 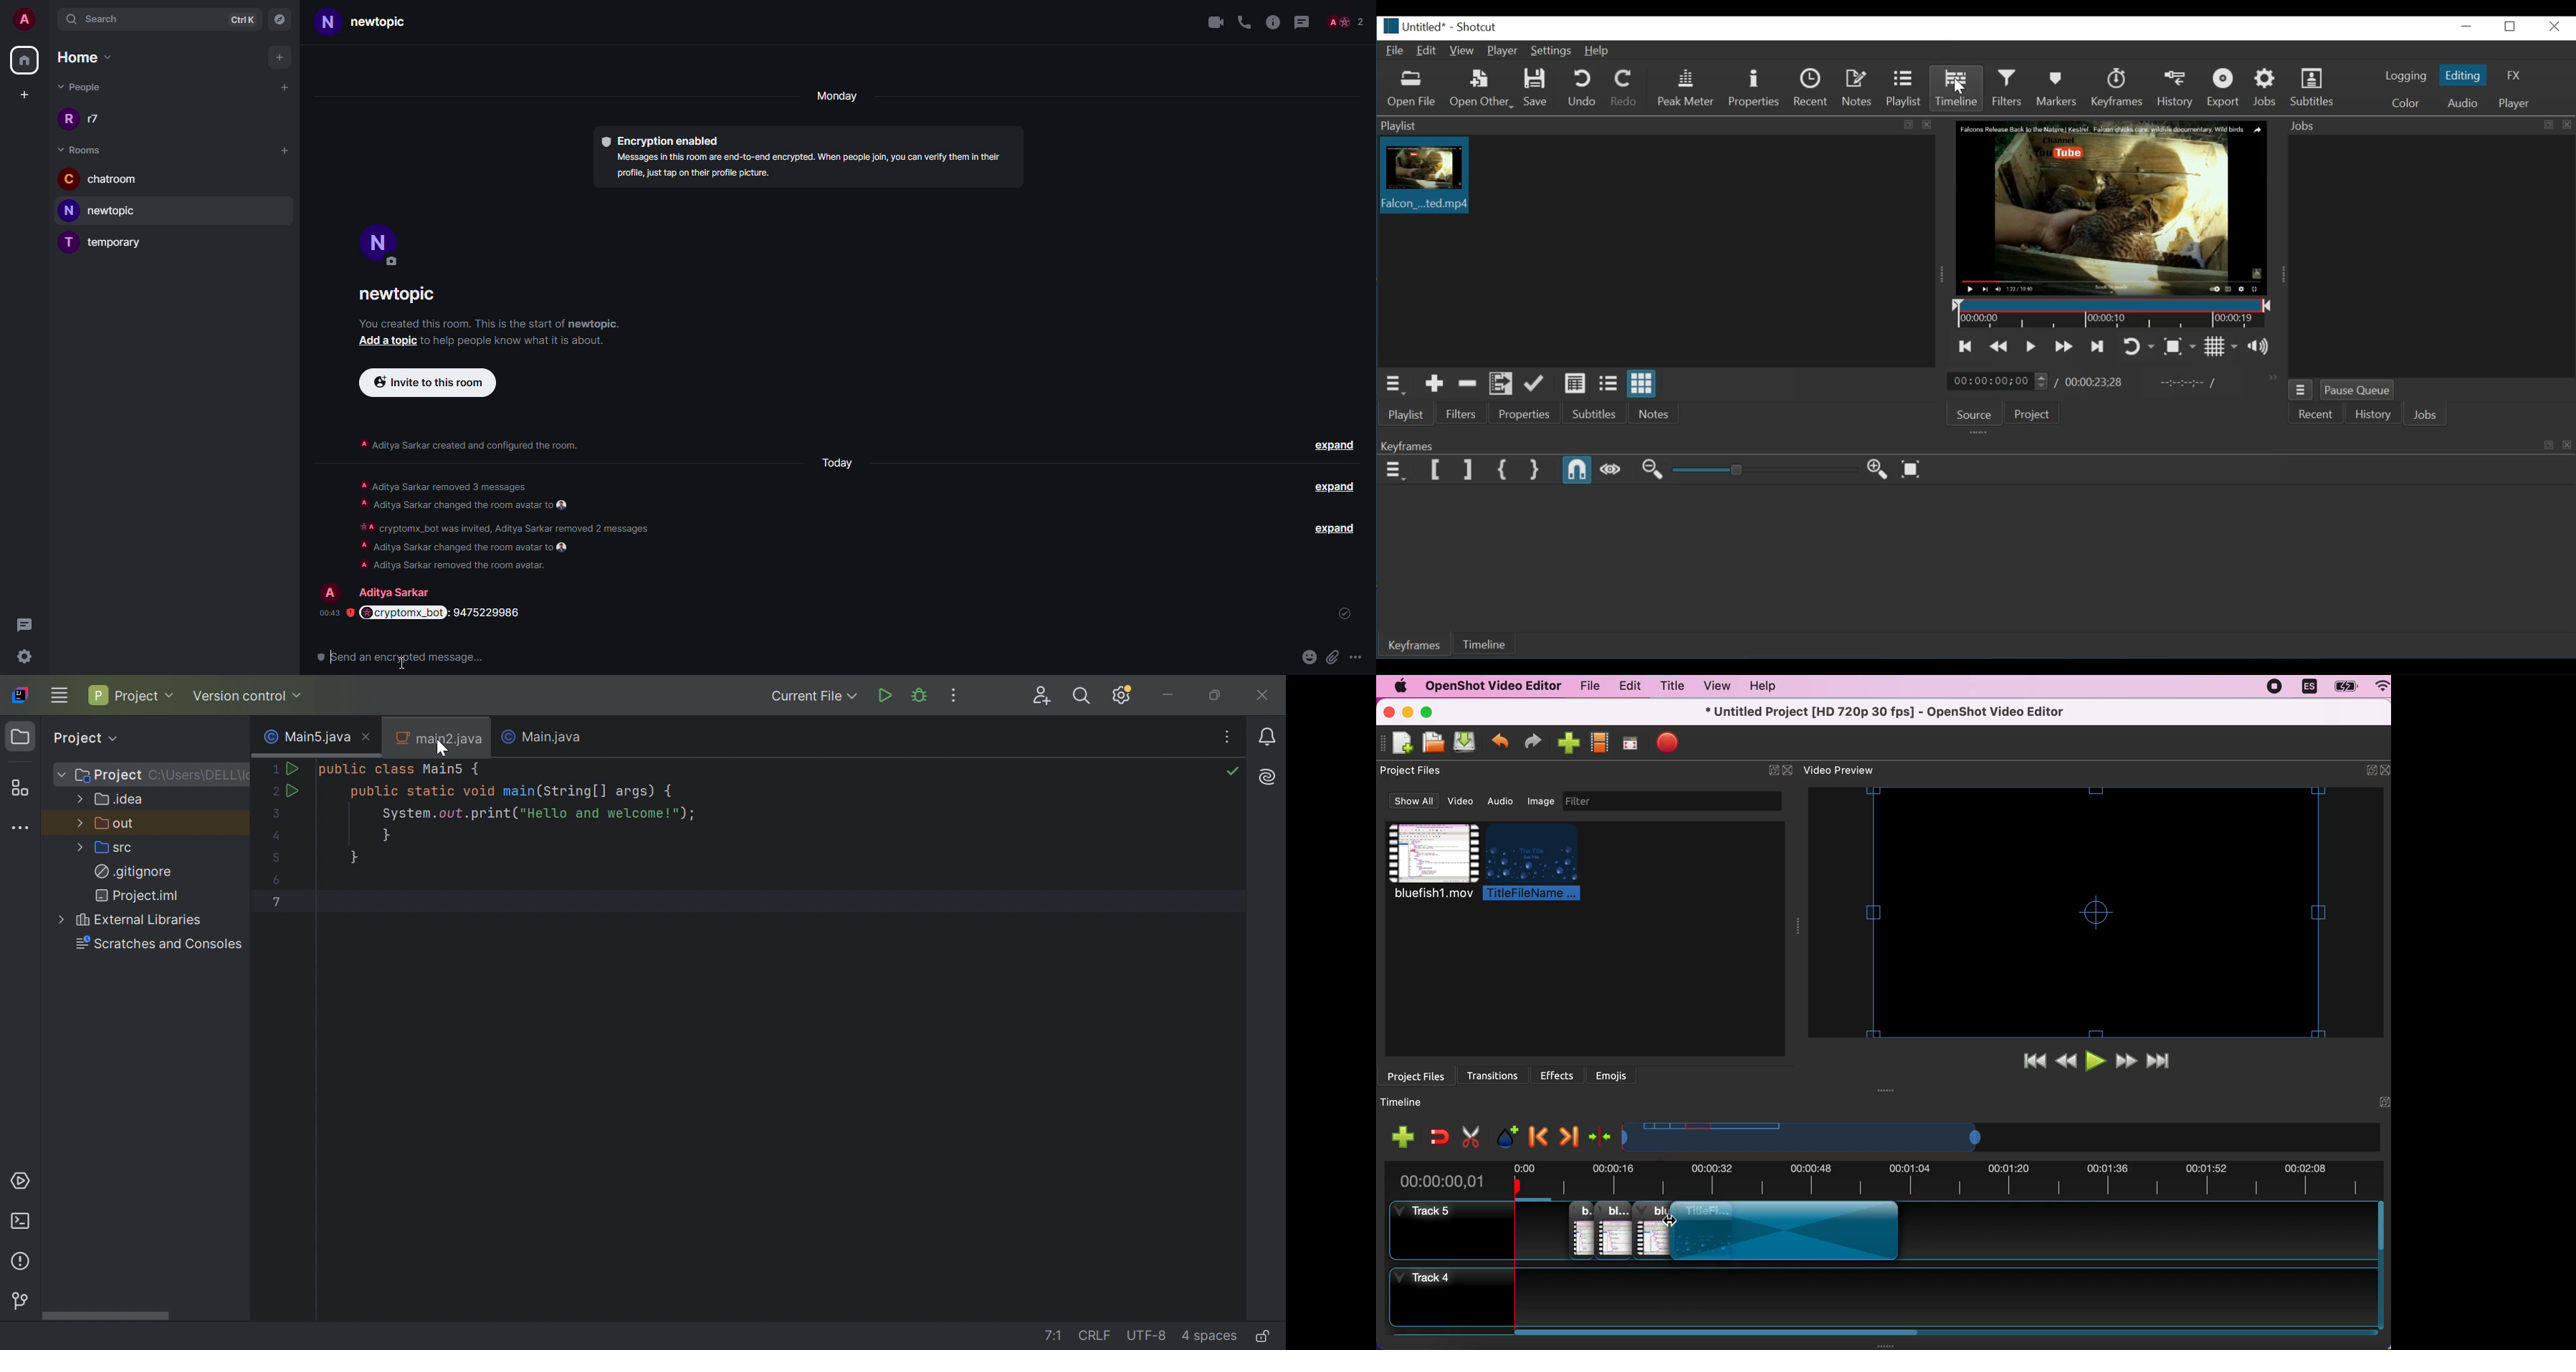 I want to click on jump to start, so click(x=2034, y=1062).